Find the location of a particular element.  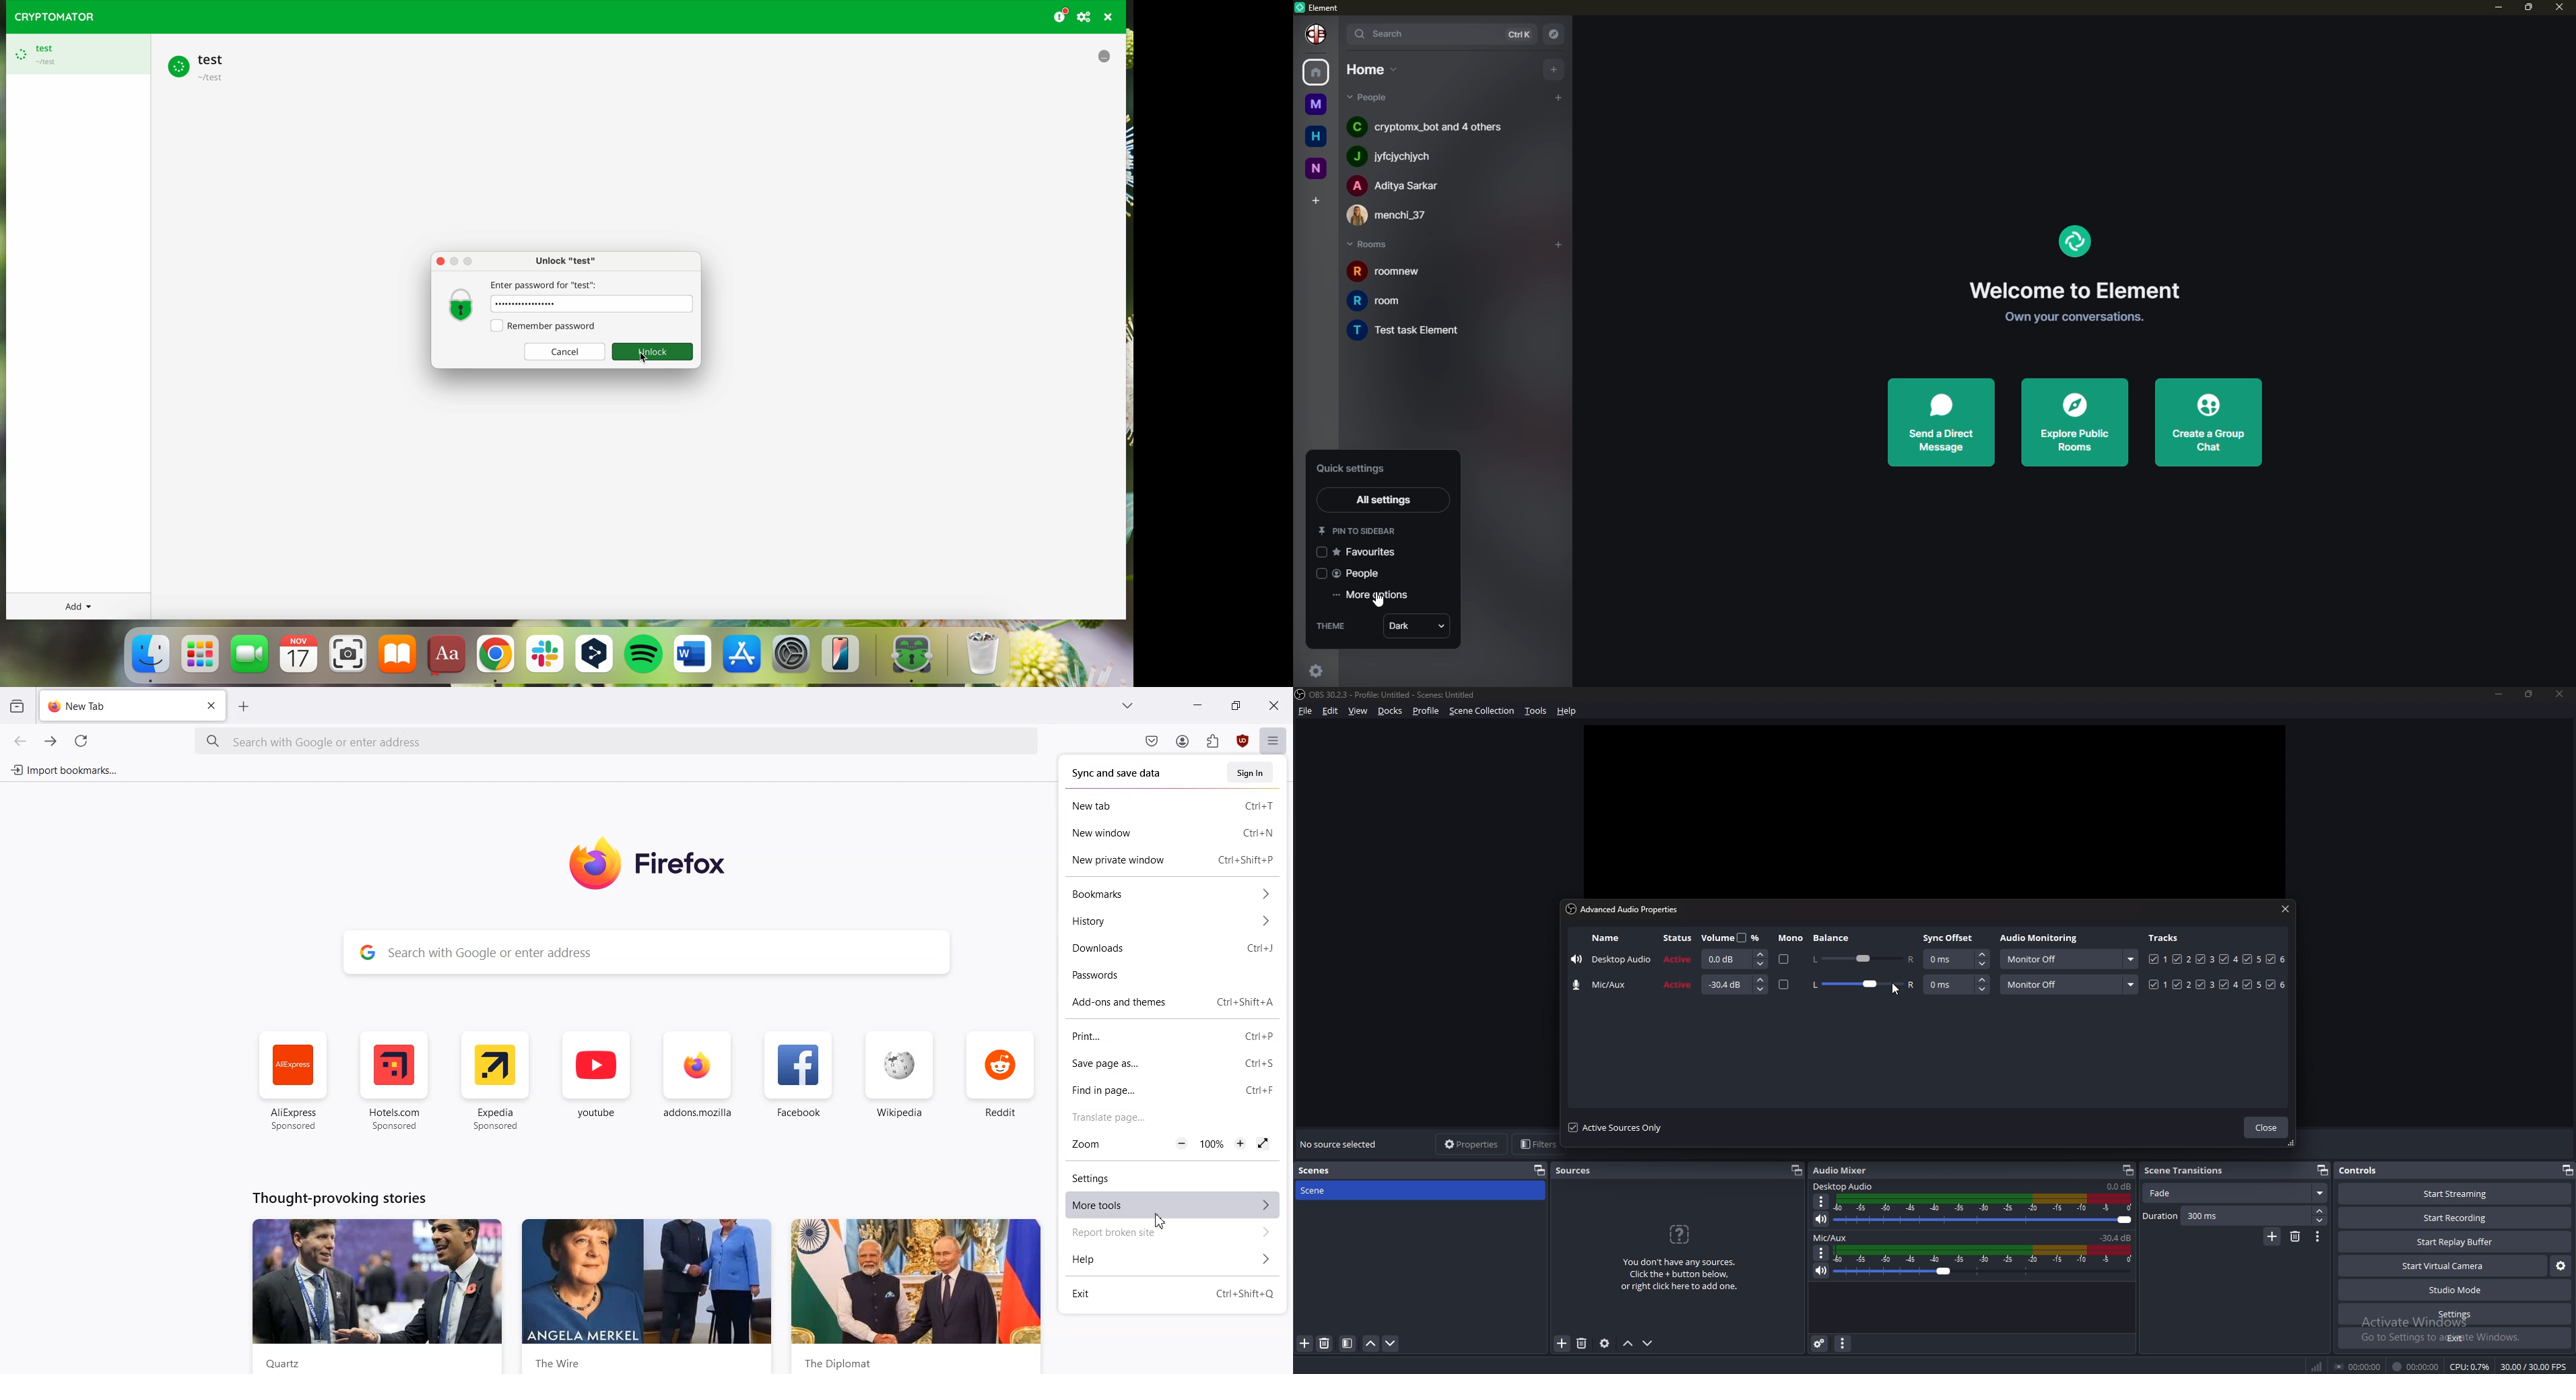

tools is located at coordinates (1537, 710).